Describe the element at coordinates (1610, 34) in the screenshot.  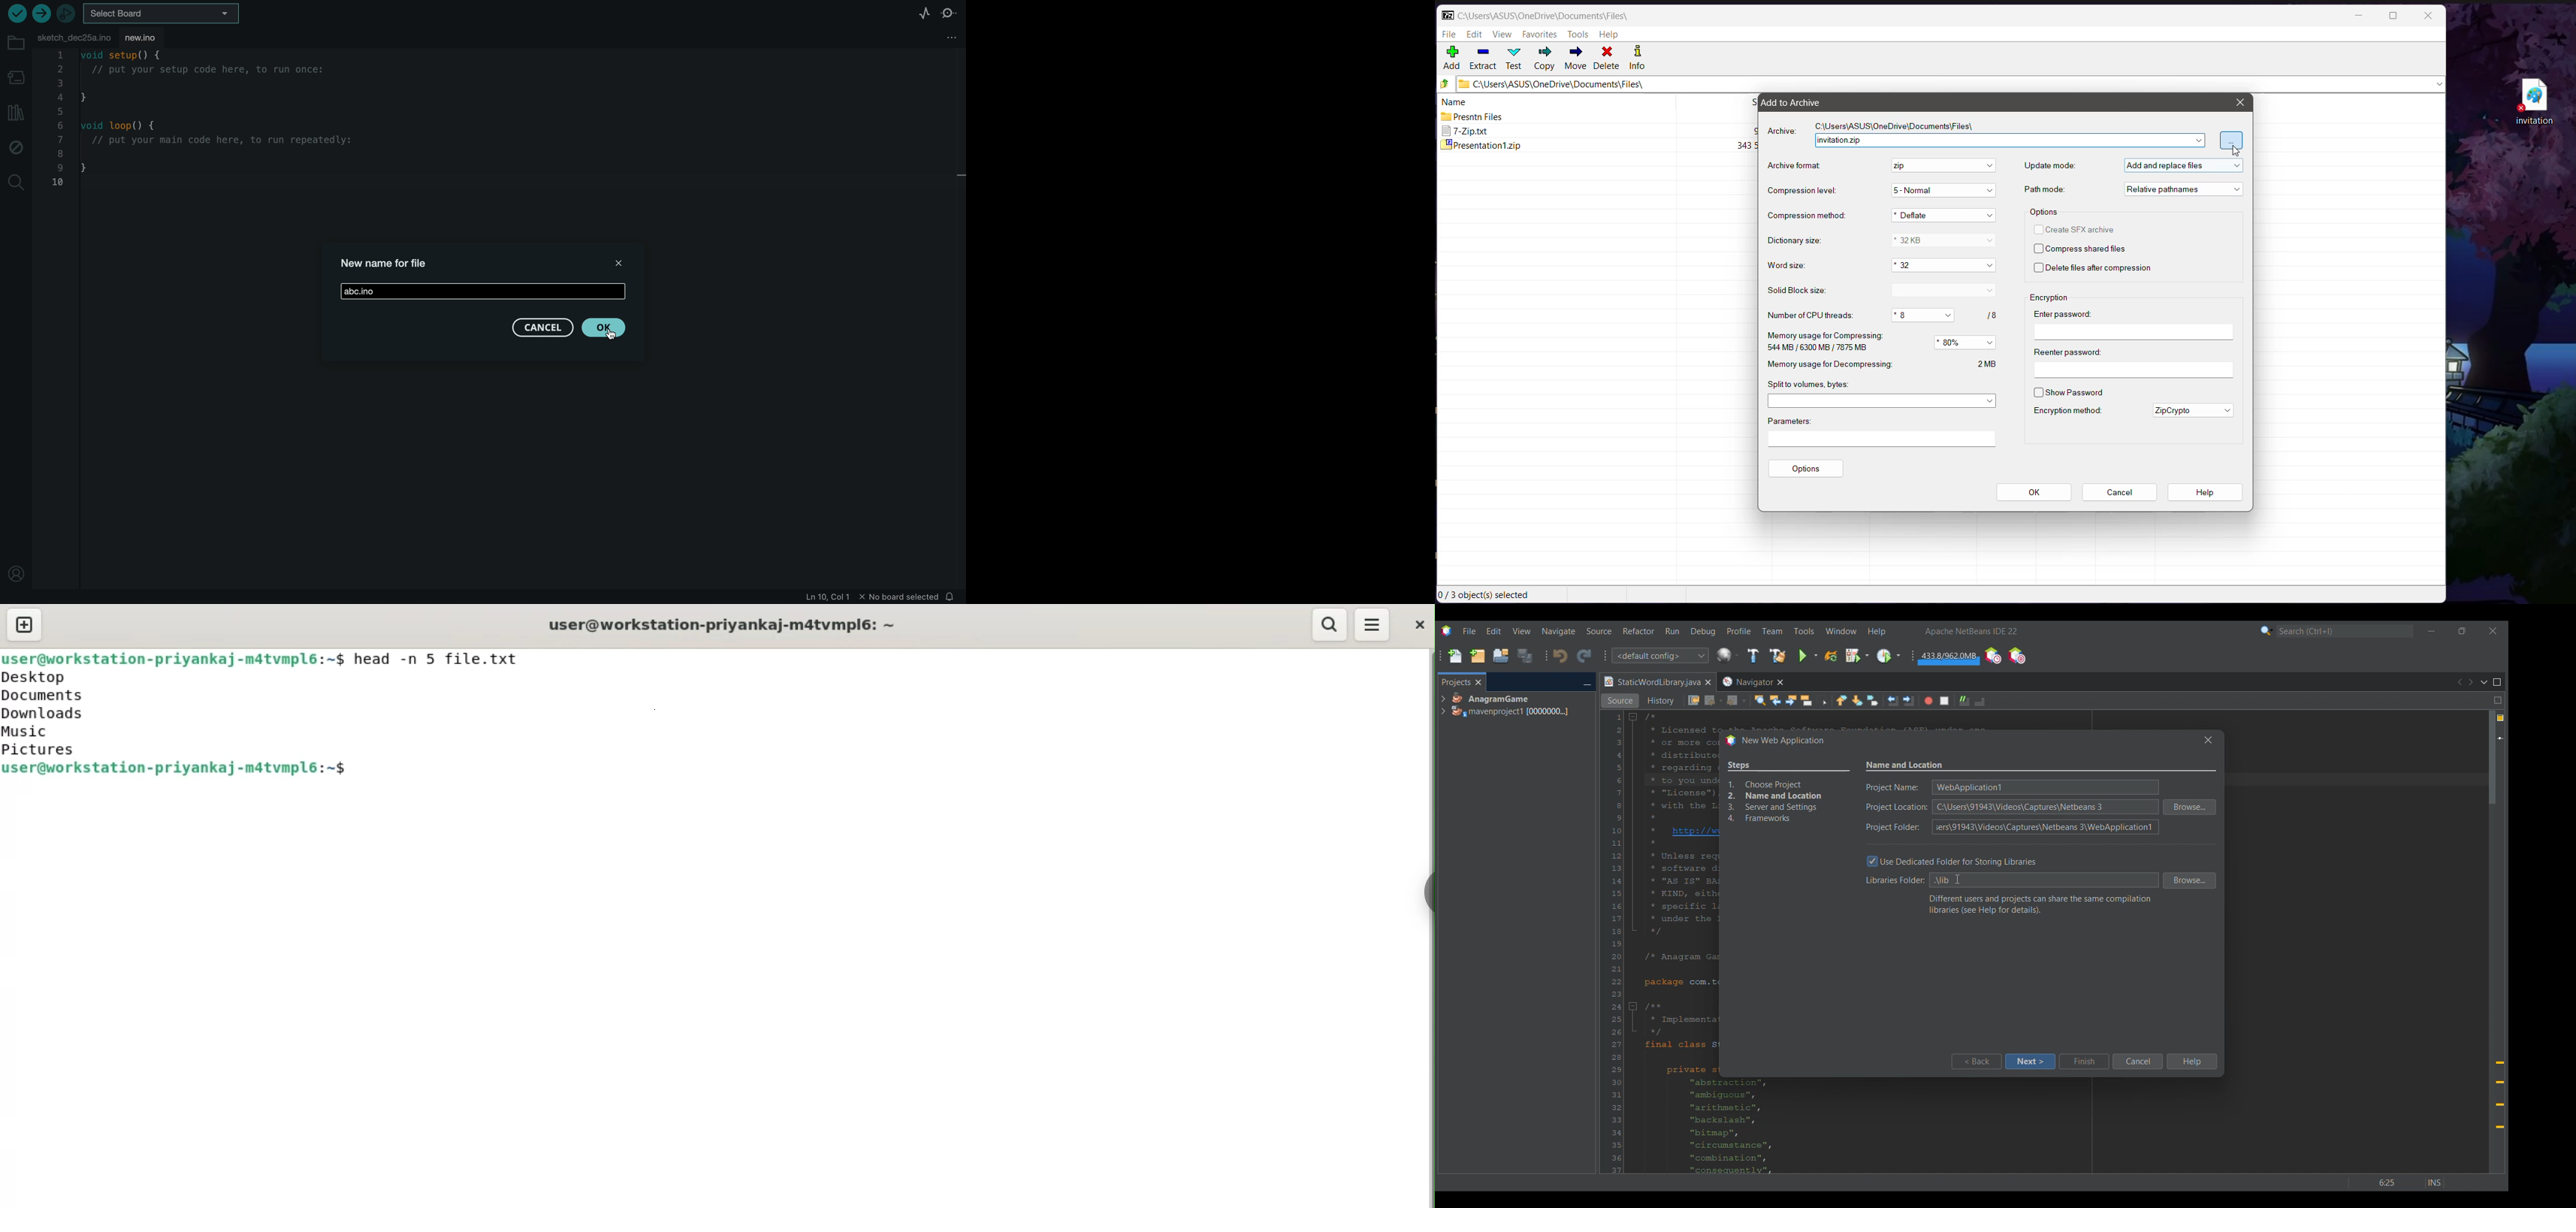
I see `Help` at that location.